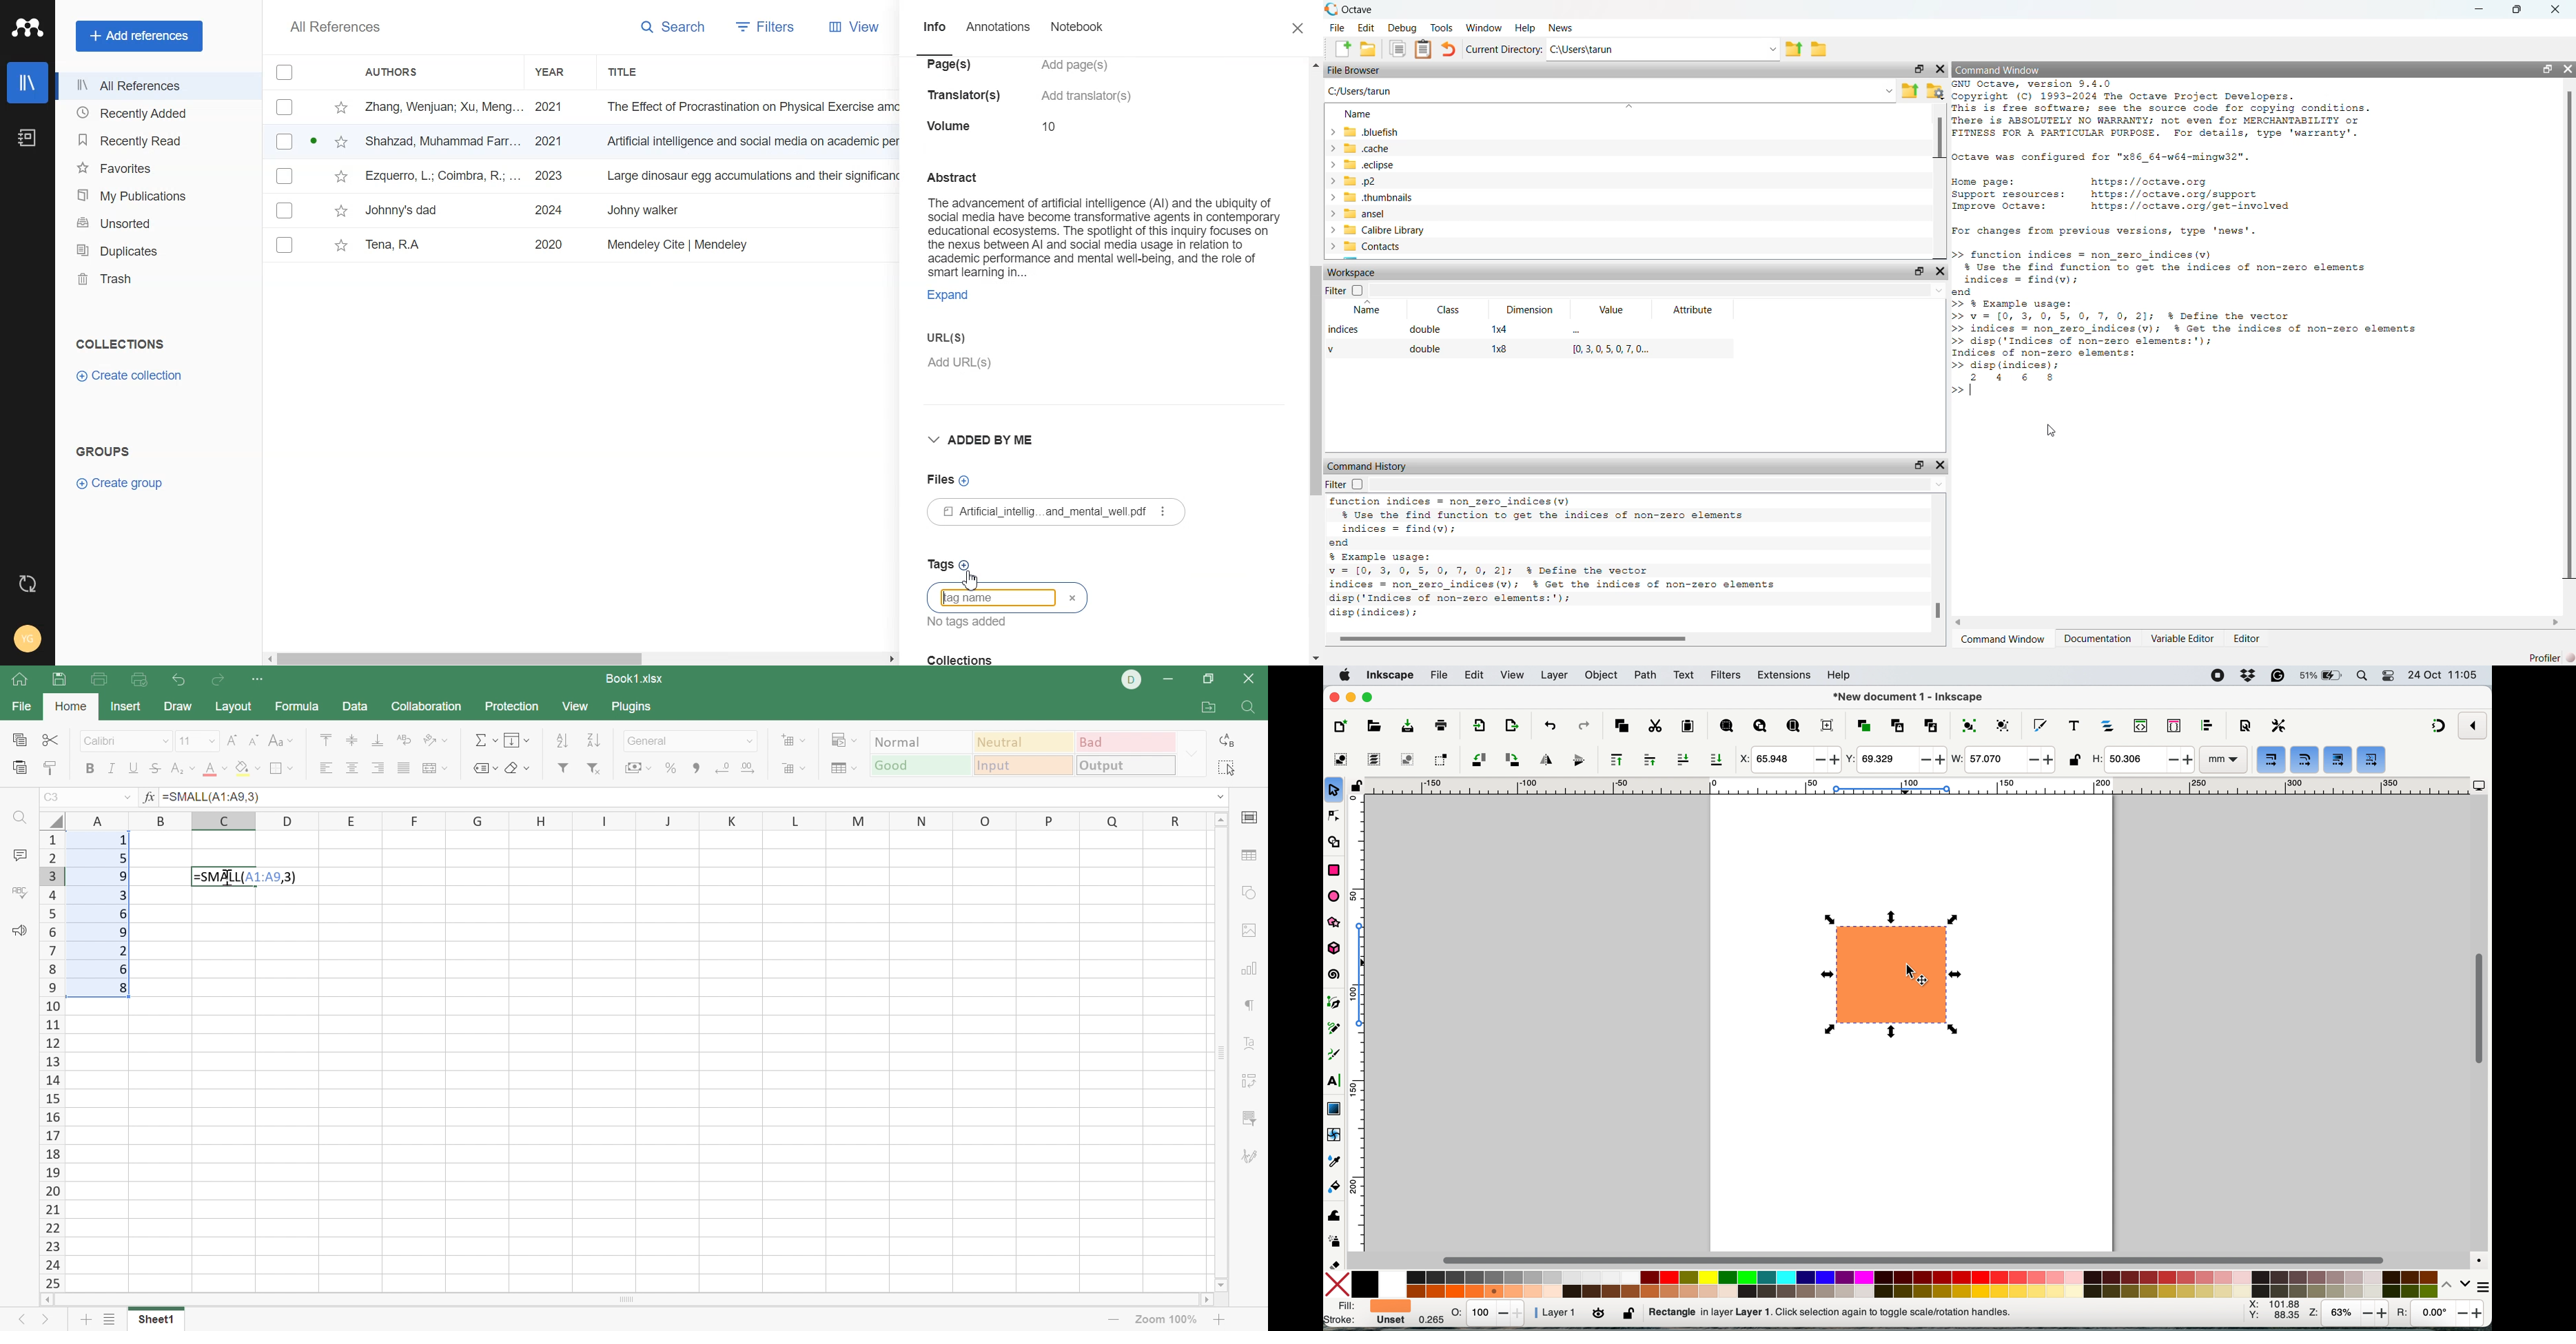  I want to click on vertical scale, so click(1365, 1028).